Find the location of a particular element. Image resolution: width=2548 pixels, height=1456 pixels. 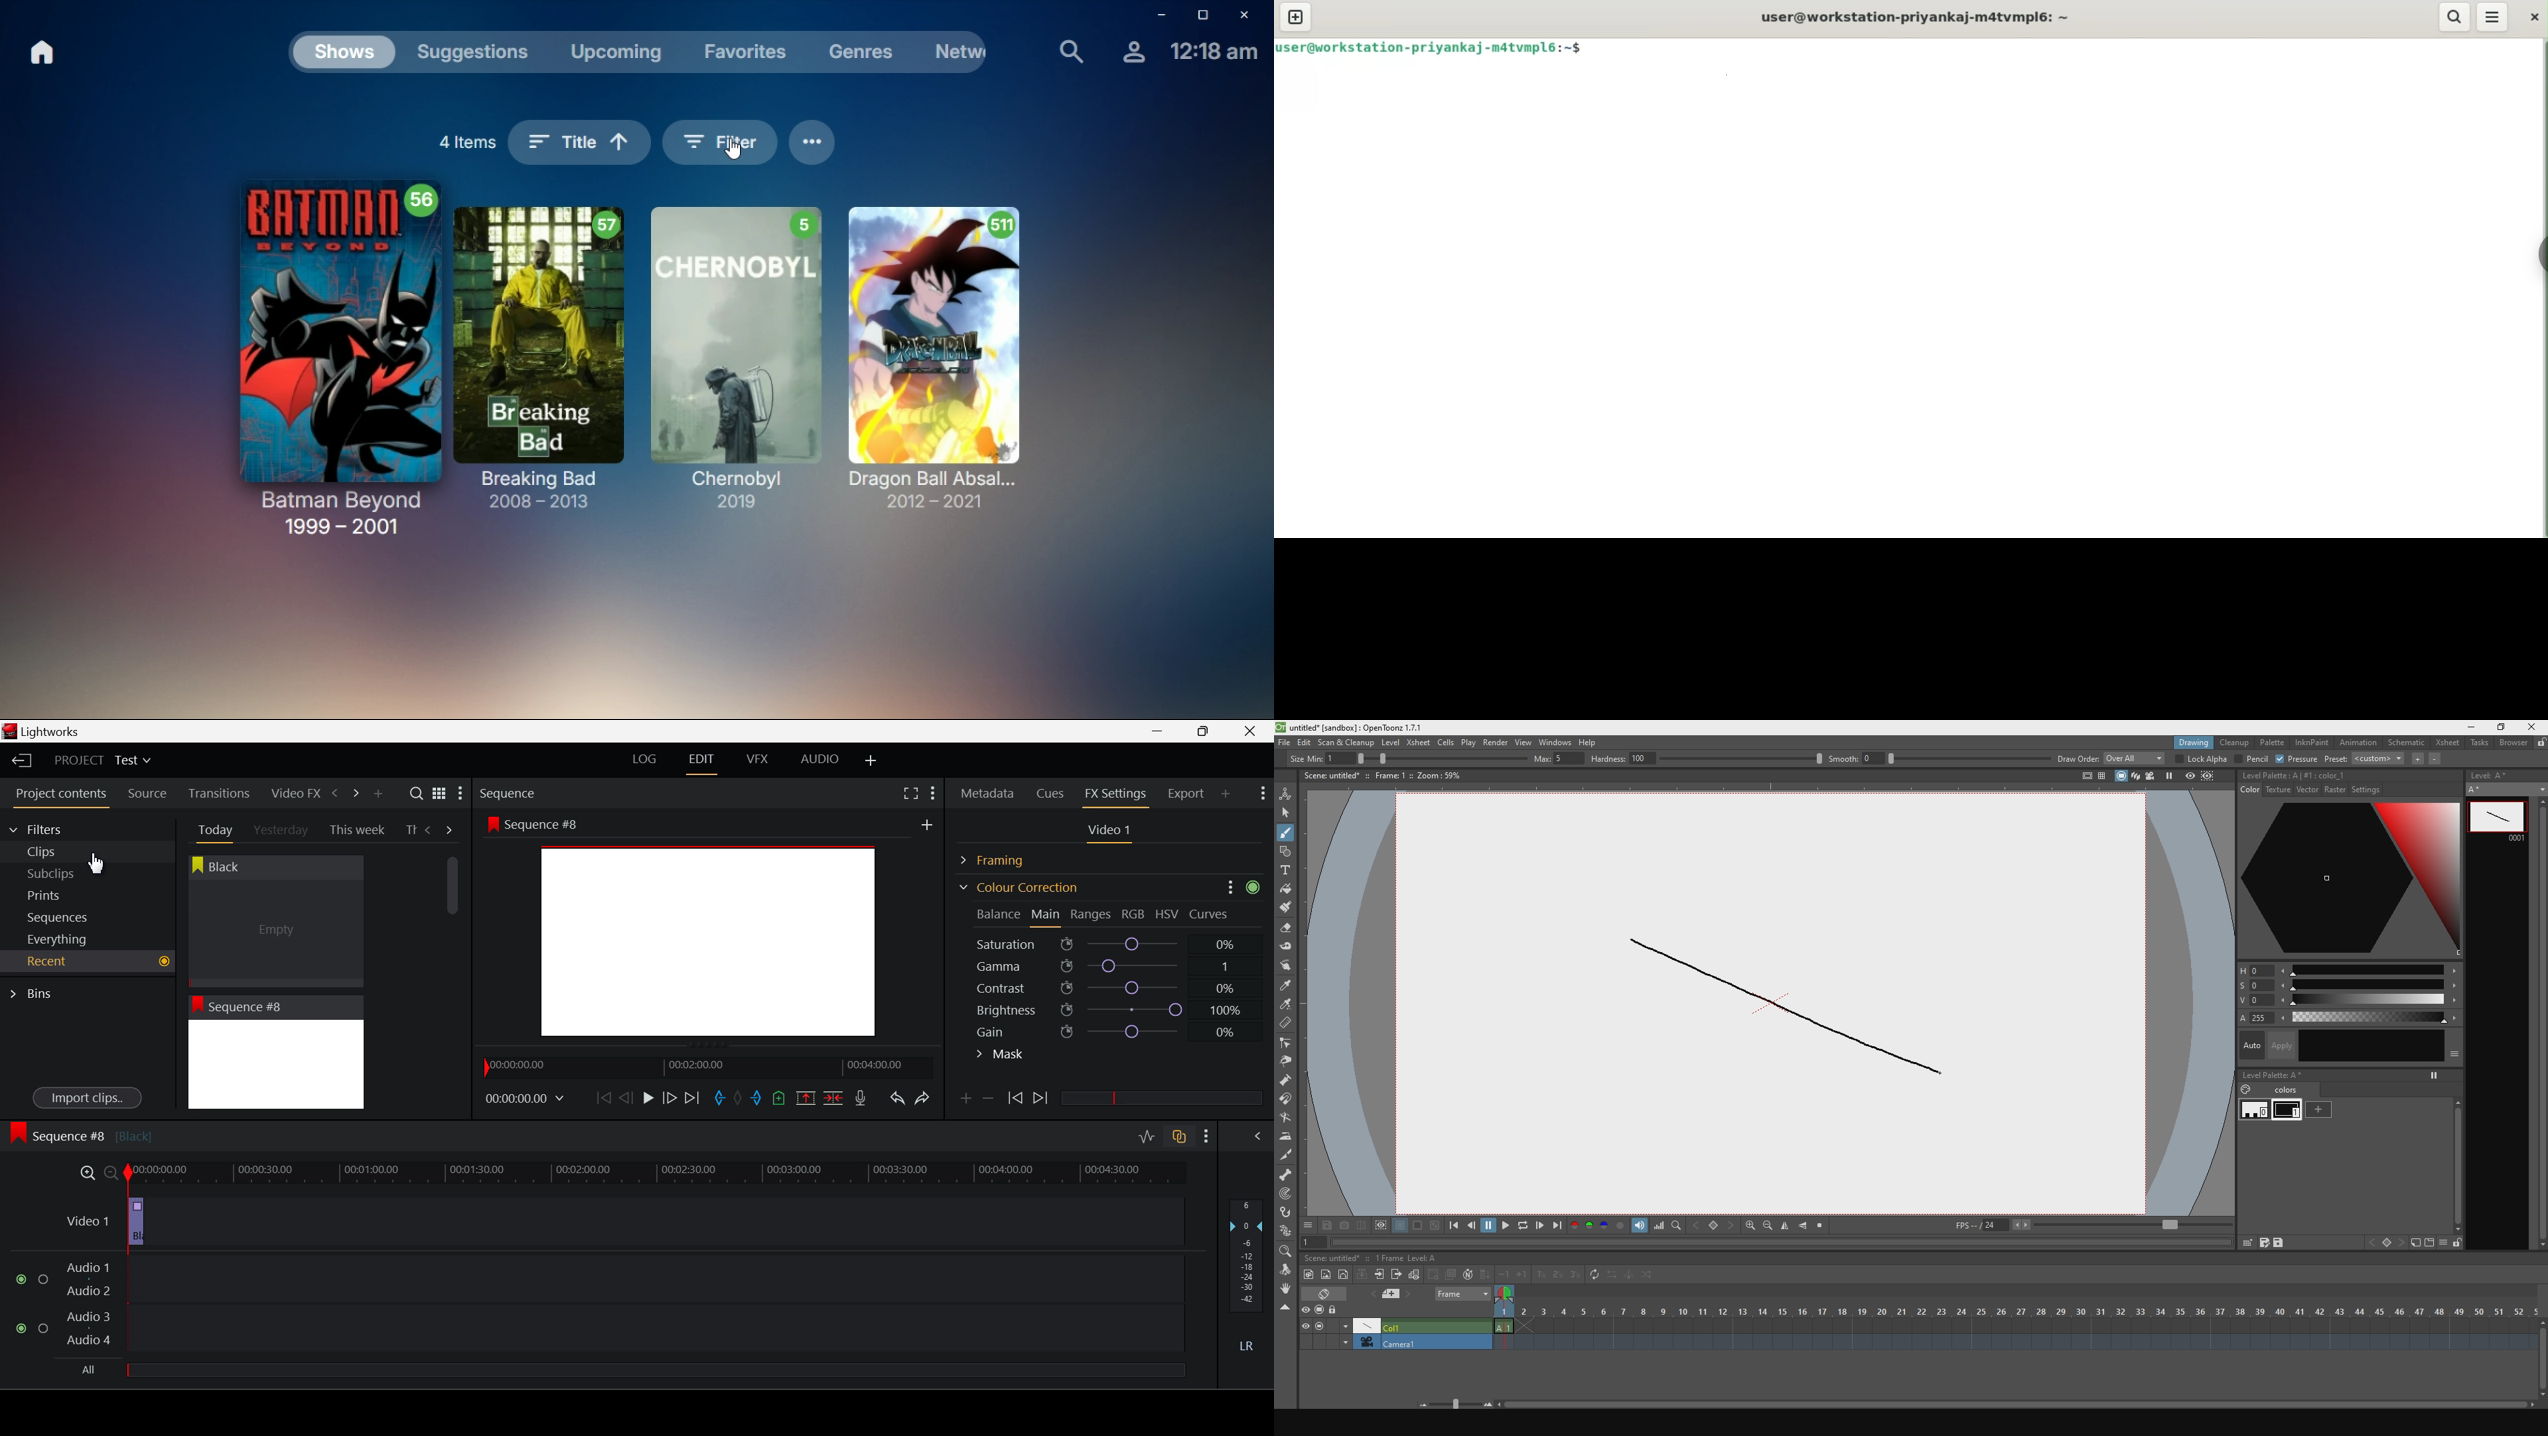

Show Settings is located at coordinates (1261, 792).